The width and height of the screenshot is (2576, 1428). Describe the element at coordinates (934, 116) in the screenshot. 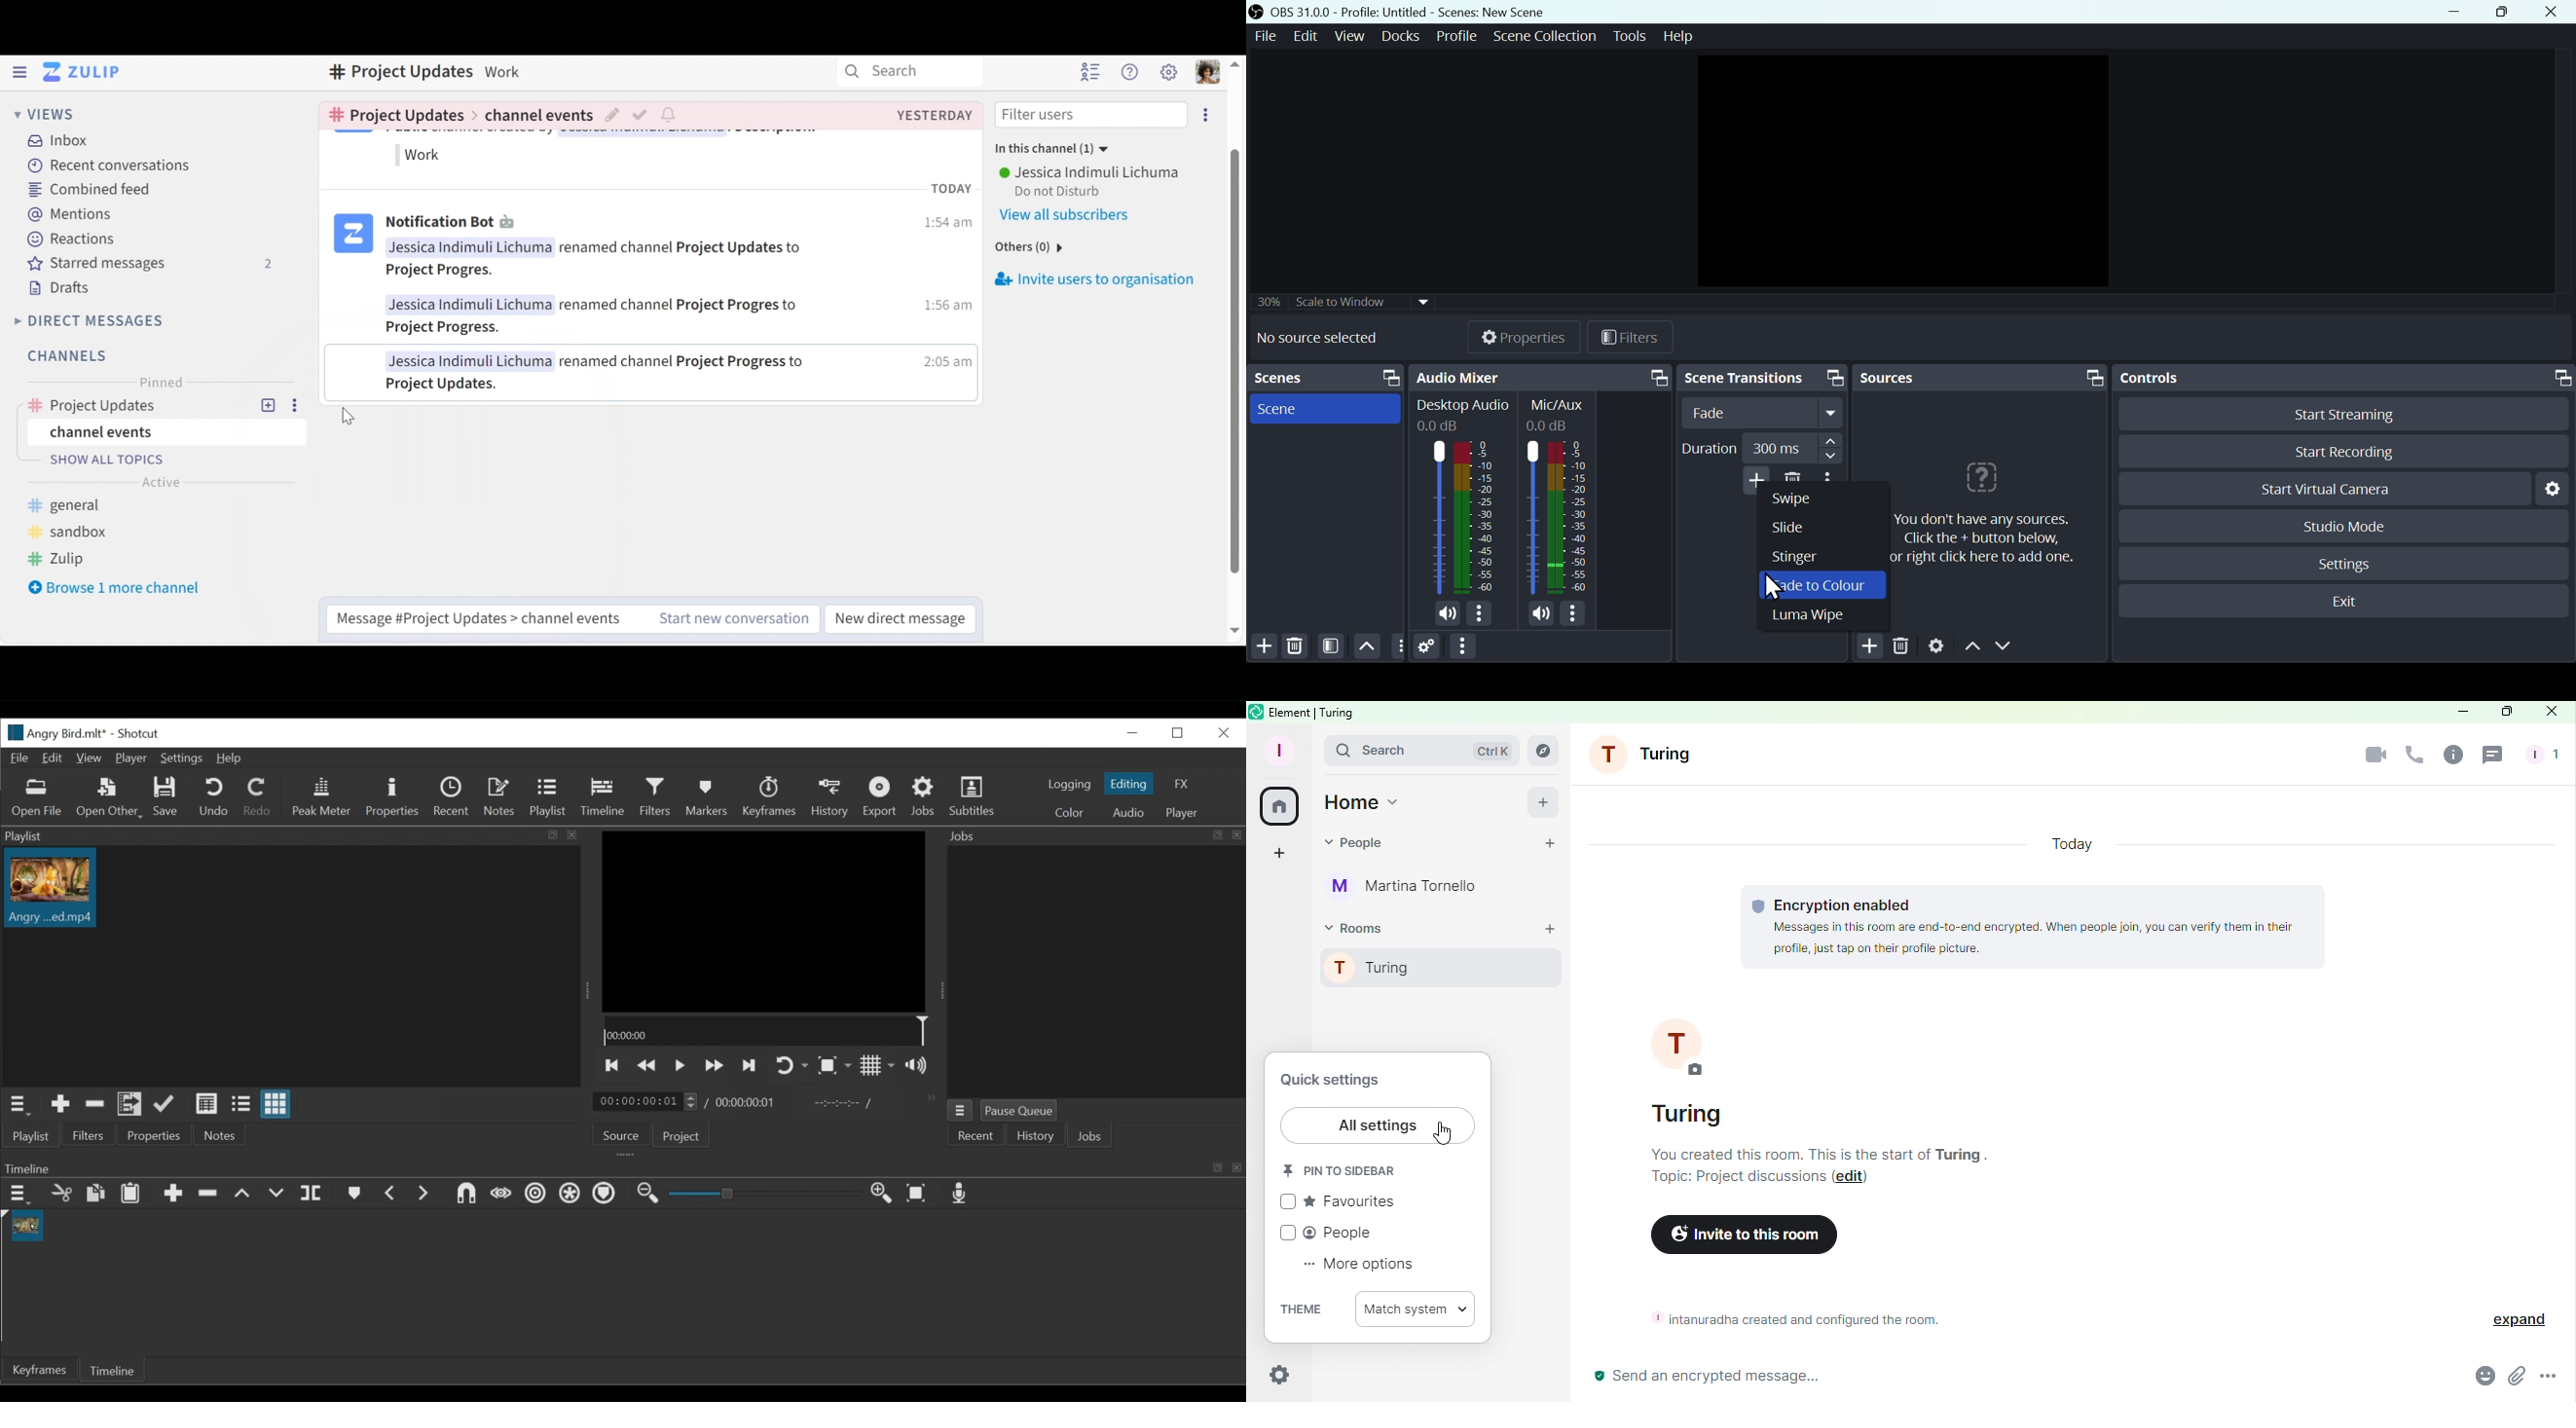

I see `Created` at that location.